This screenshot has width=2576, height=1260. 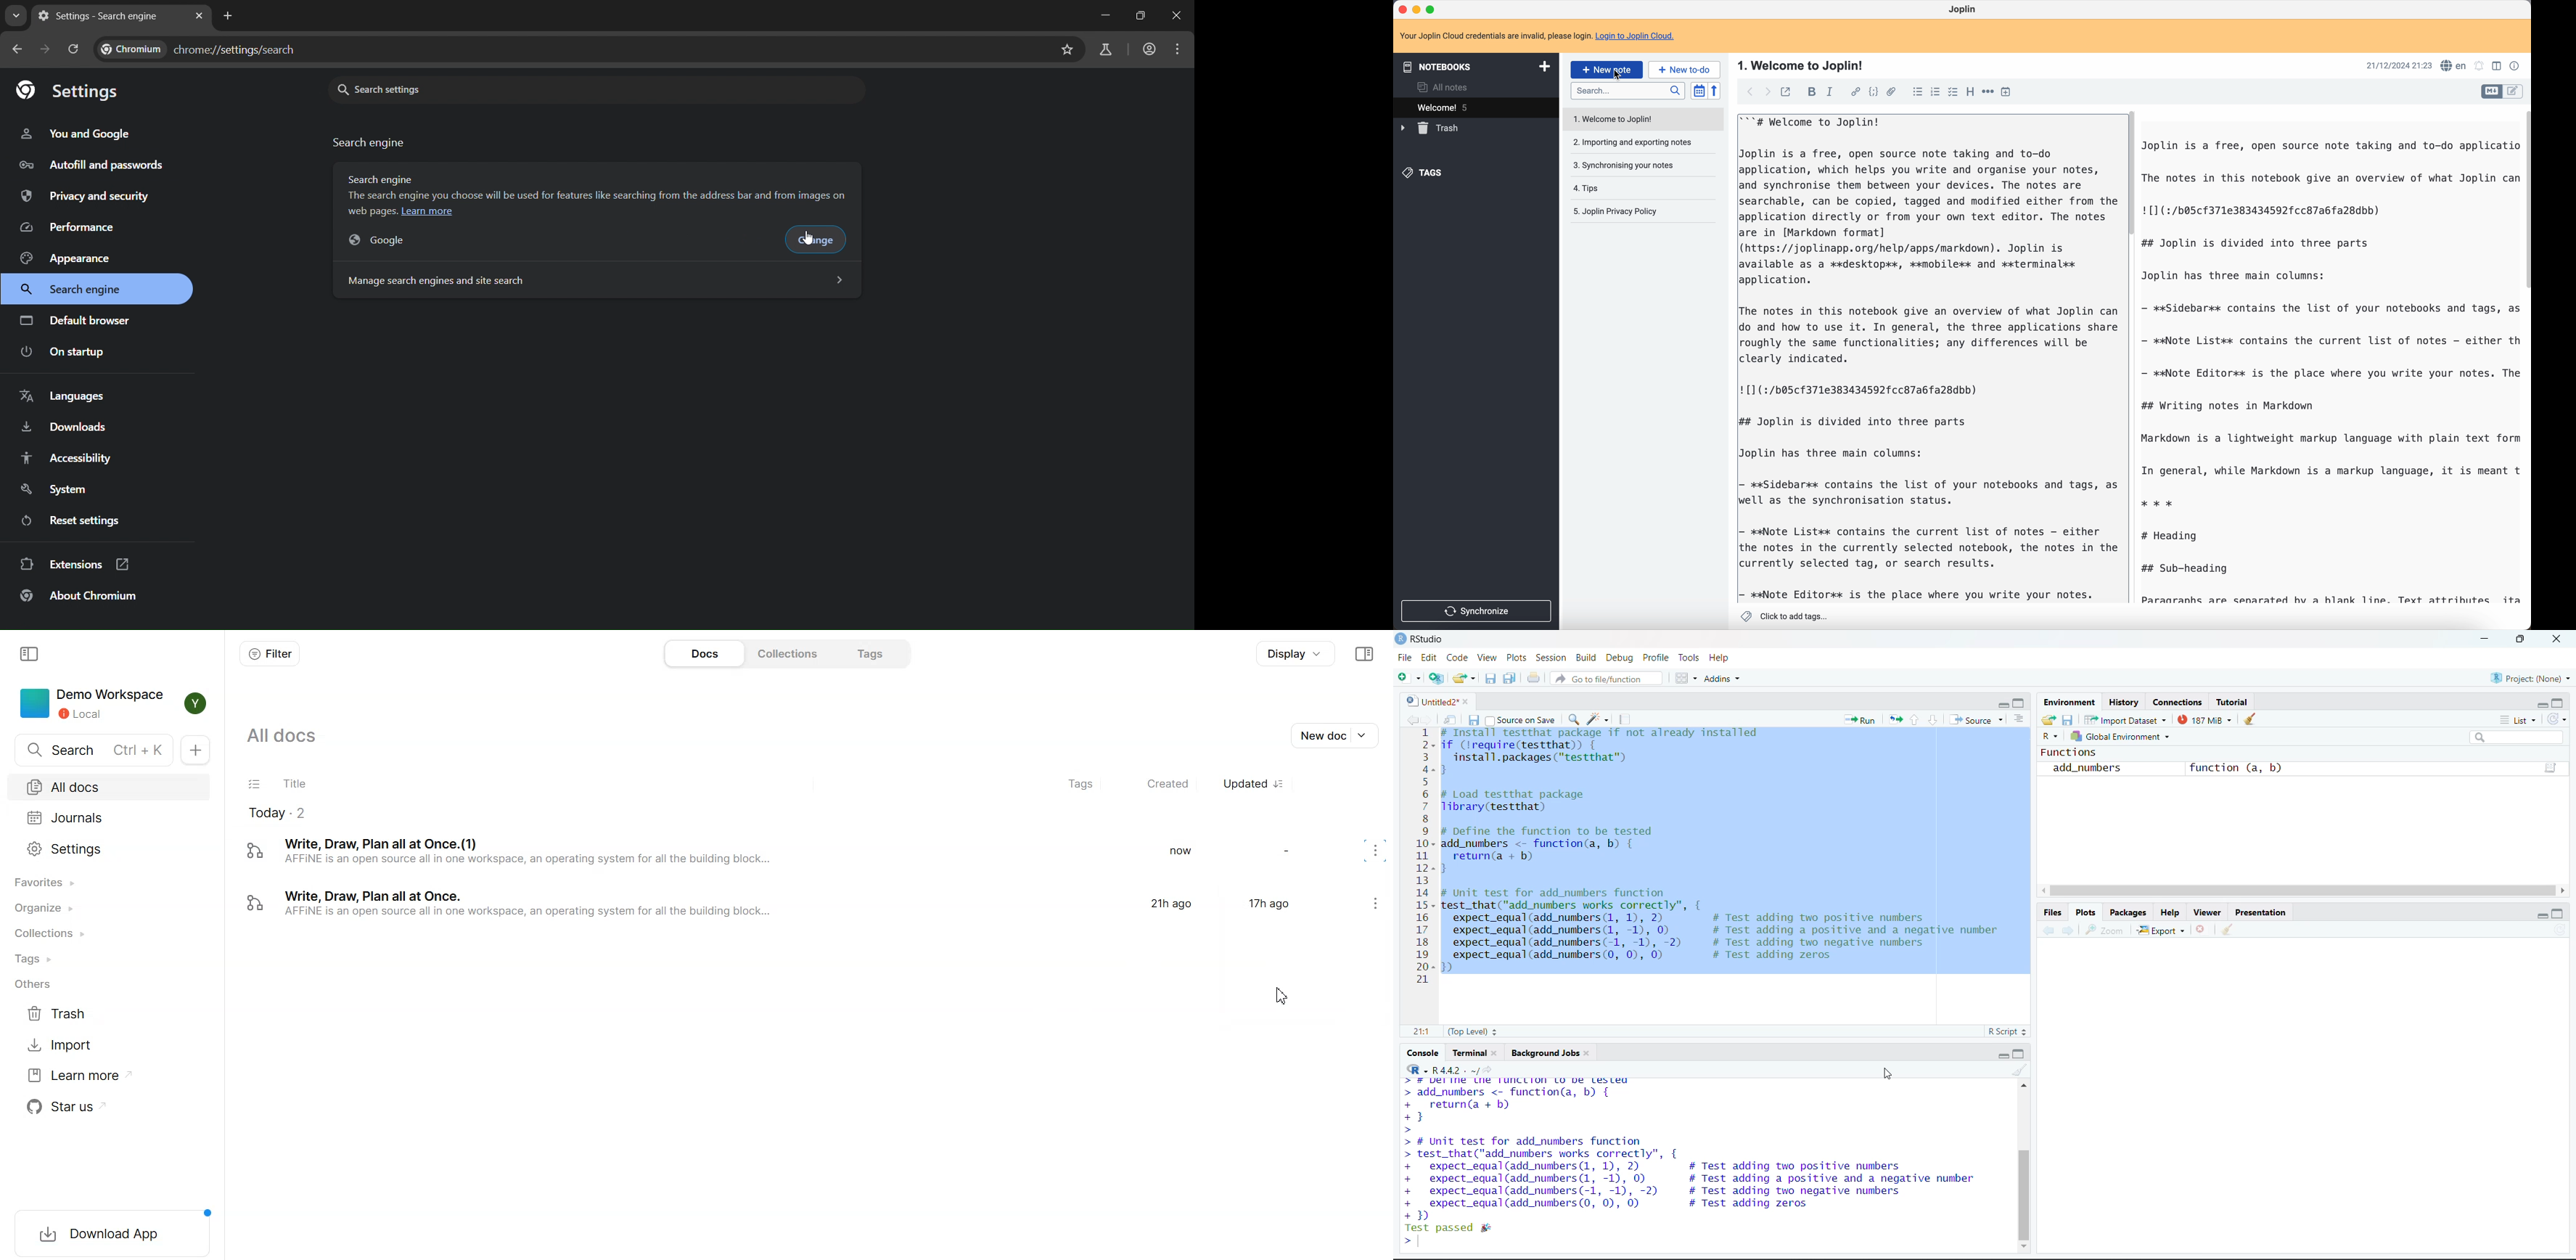 I want to click on R.4.4.2 , so click(x=1437, y=1069).